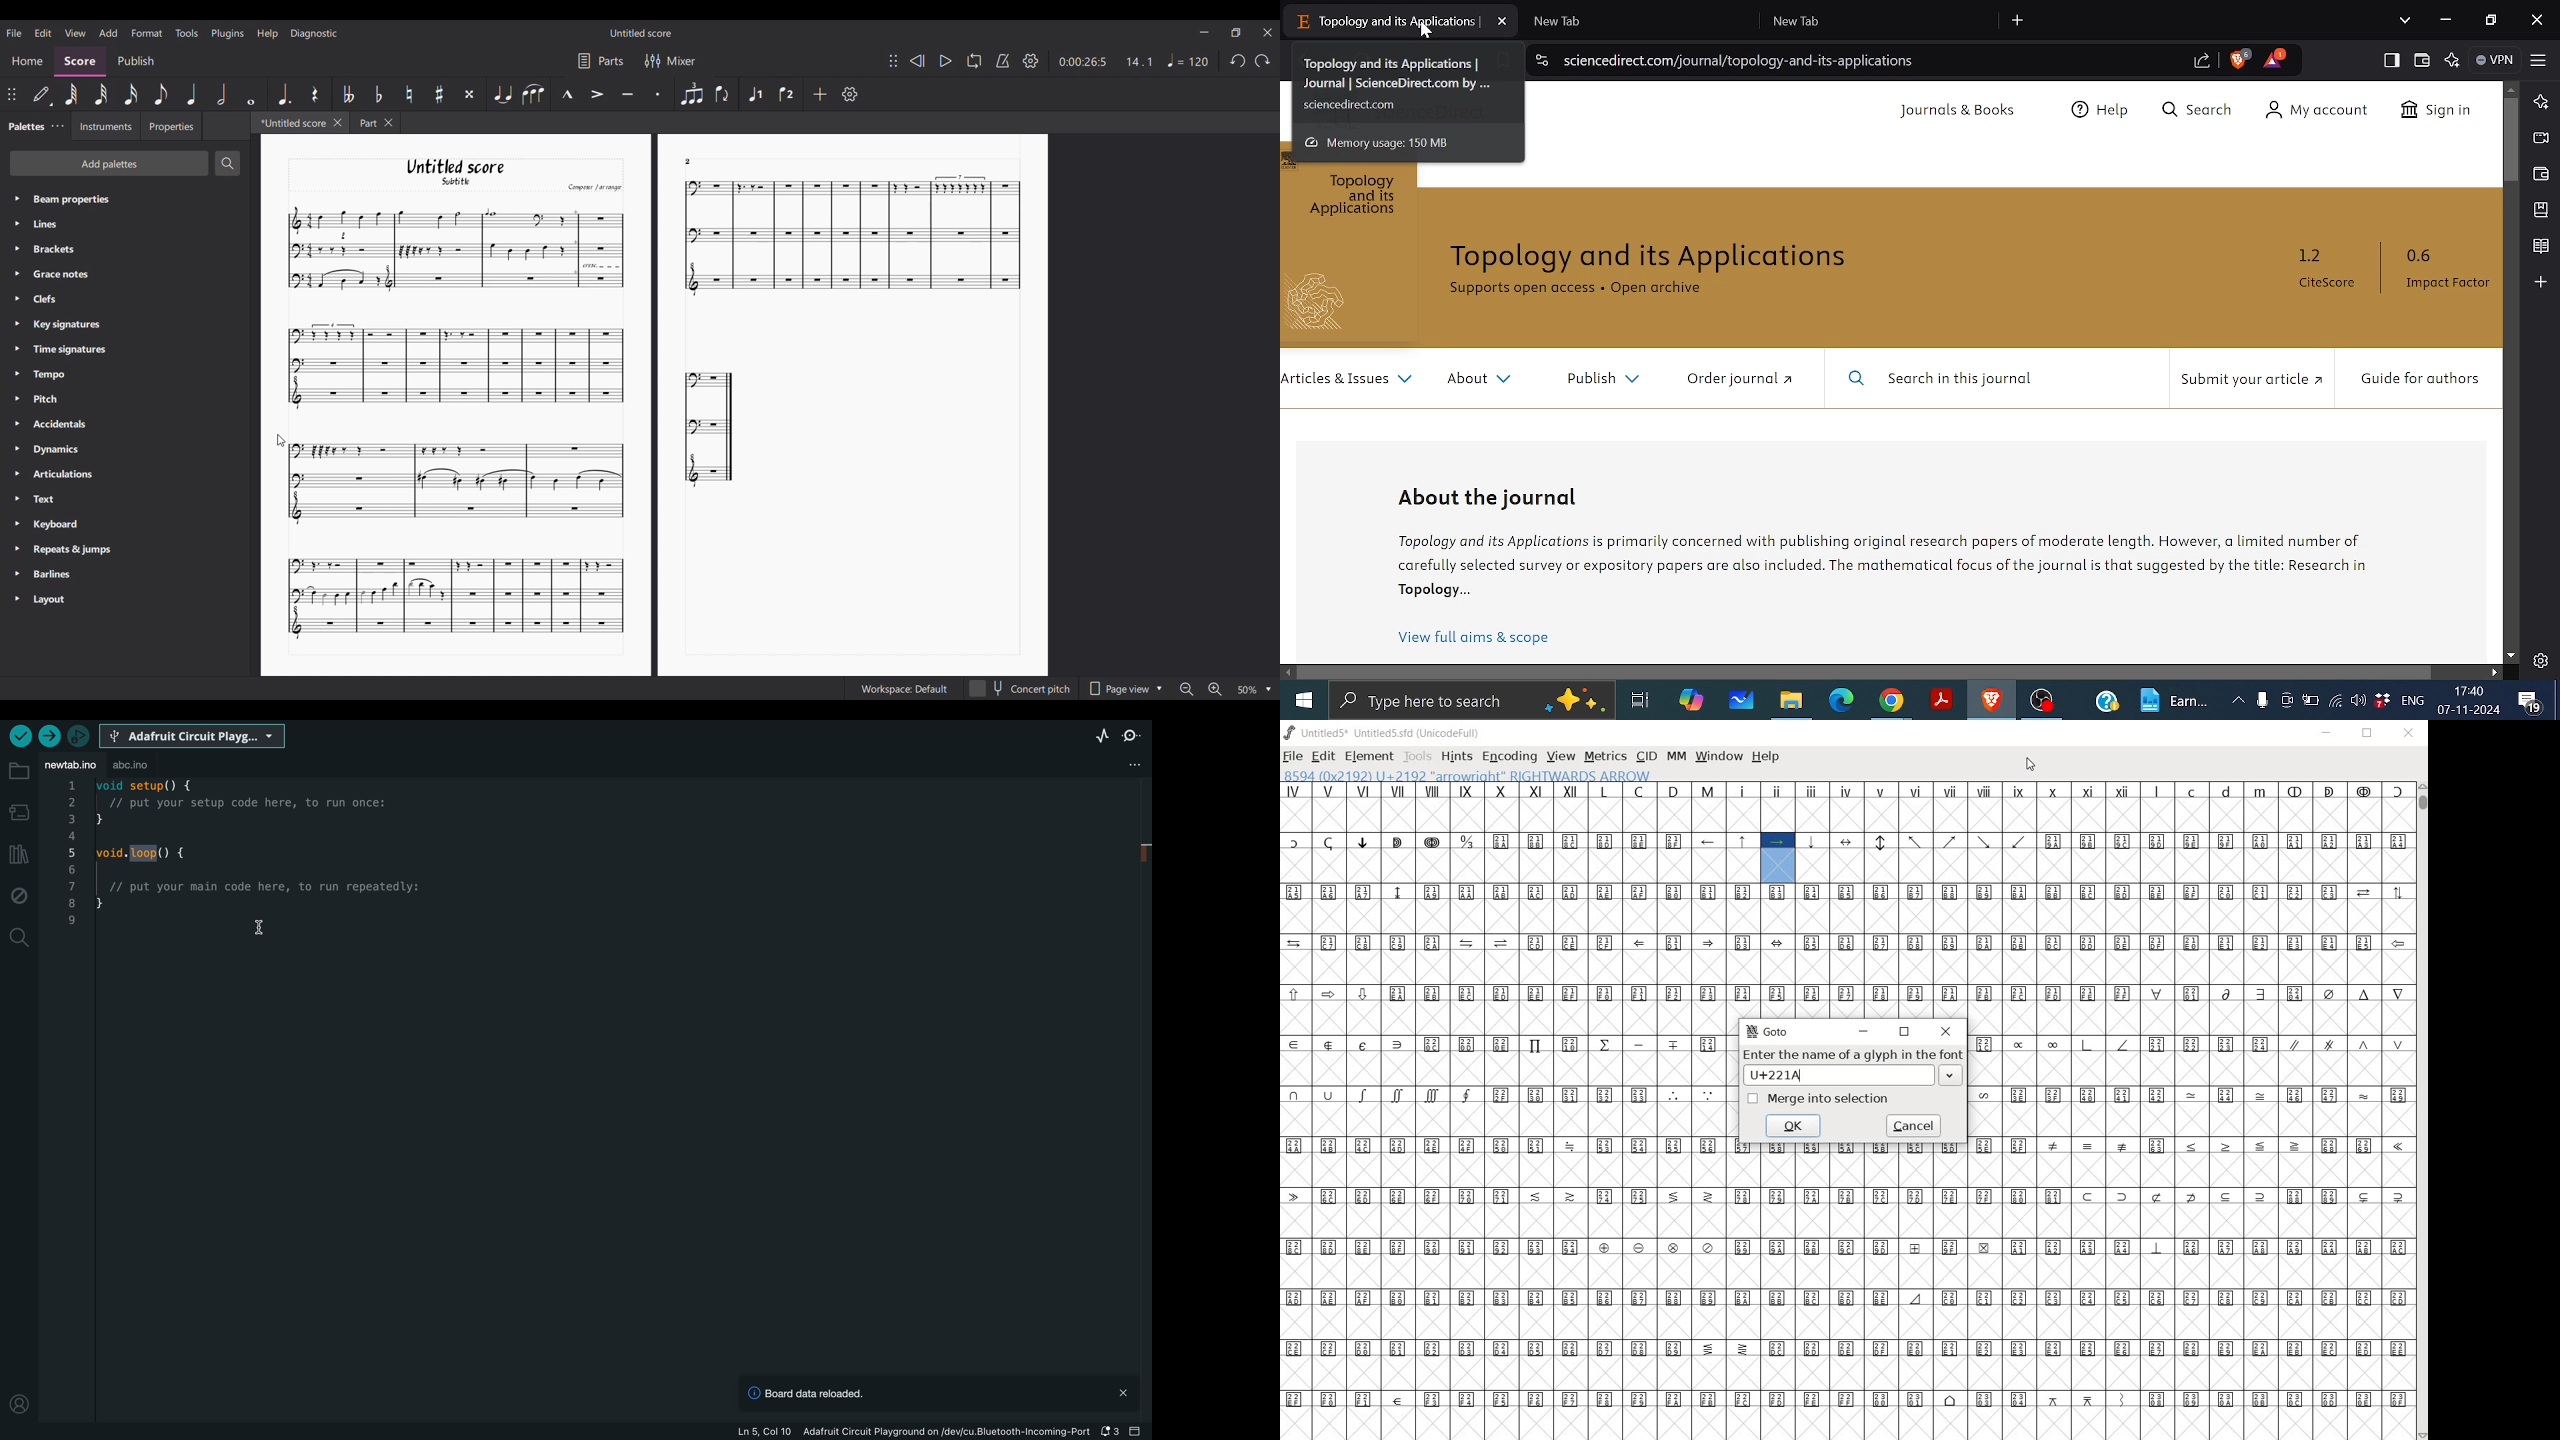 The height and width of the screenshot is (1456, 2576). Describe the element at coordinates (1322, 756) in the screenshot. I see `EDIT` at that location.